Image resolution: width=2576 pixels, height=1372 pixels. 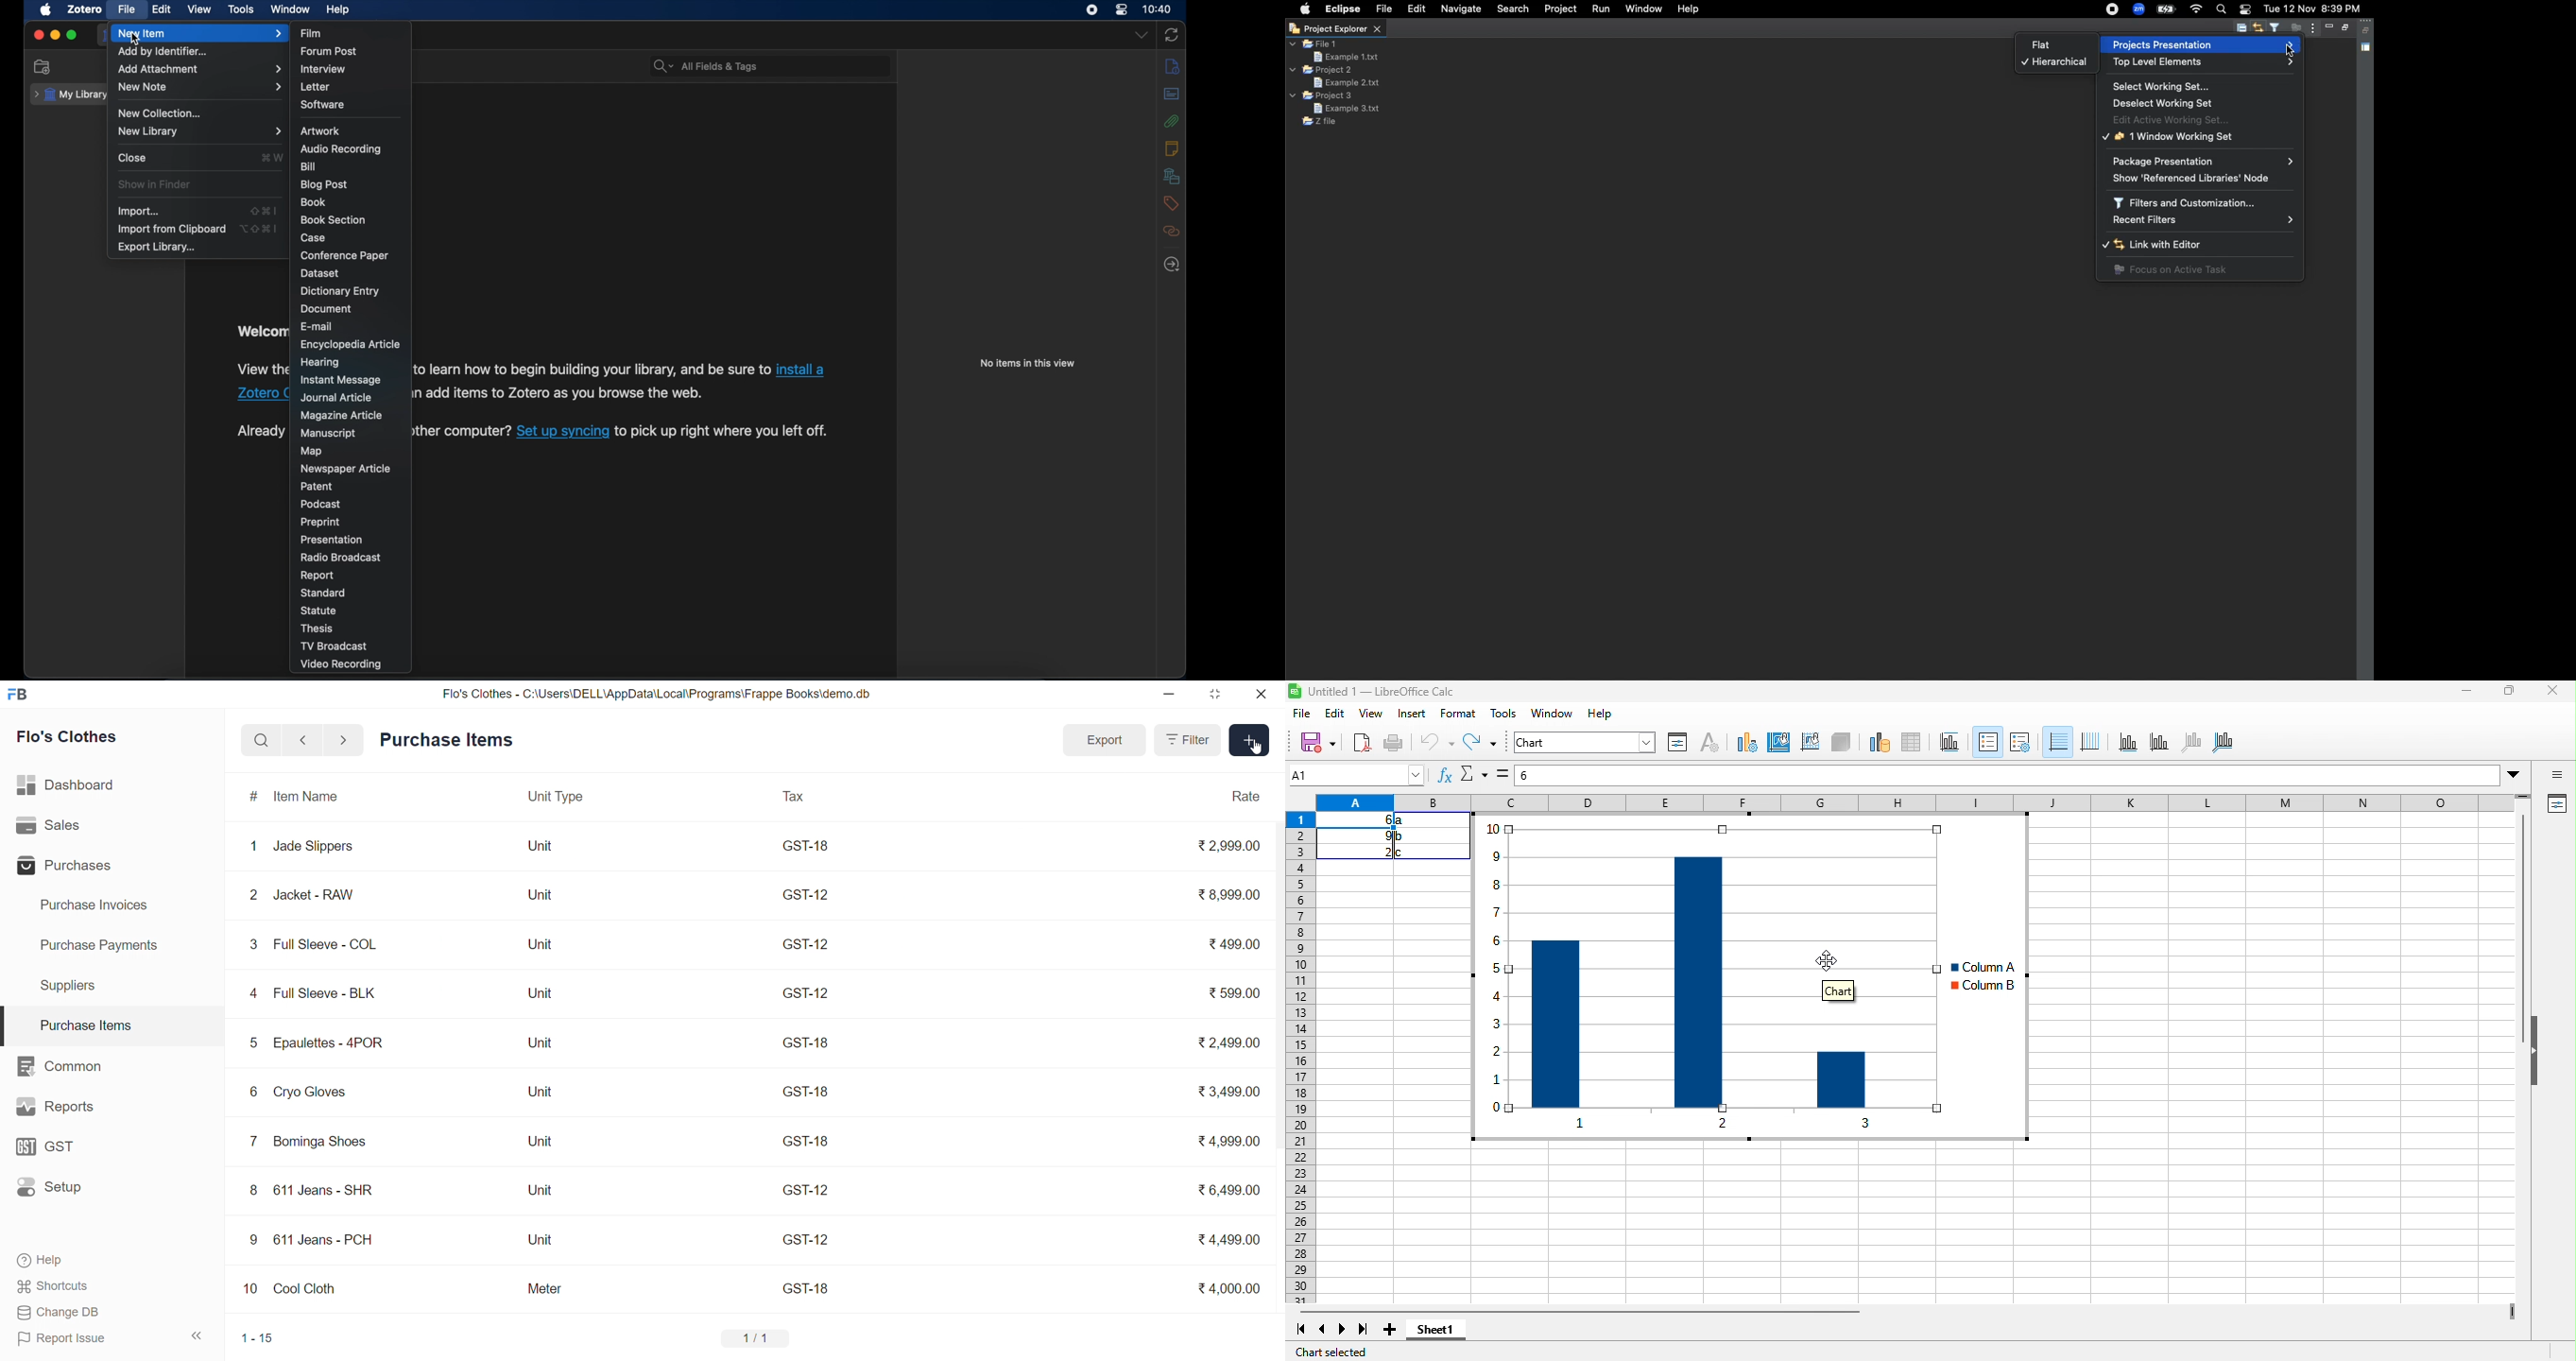 I want to click on close, so click(x=132, y=158).